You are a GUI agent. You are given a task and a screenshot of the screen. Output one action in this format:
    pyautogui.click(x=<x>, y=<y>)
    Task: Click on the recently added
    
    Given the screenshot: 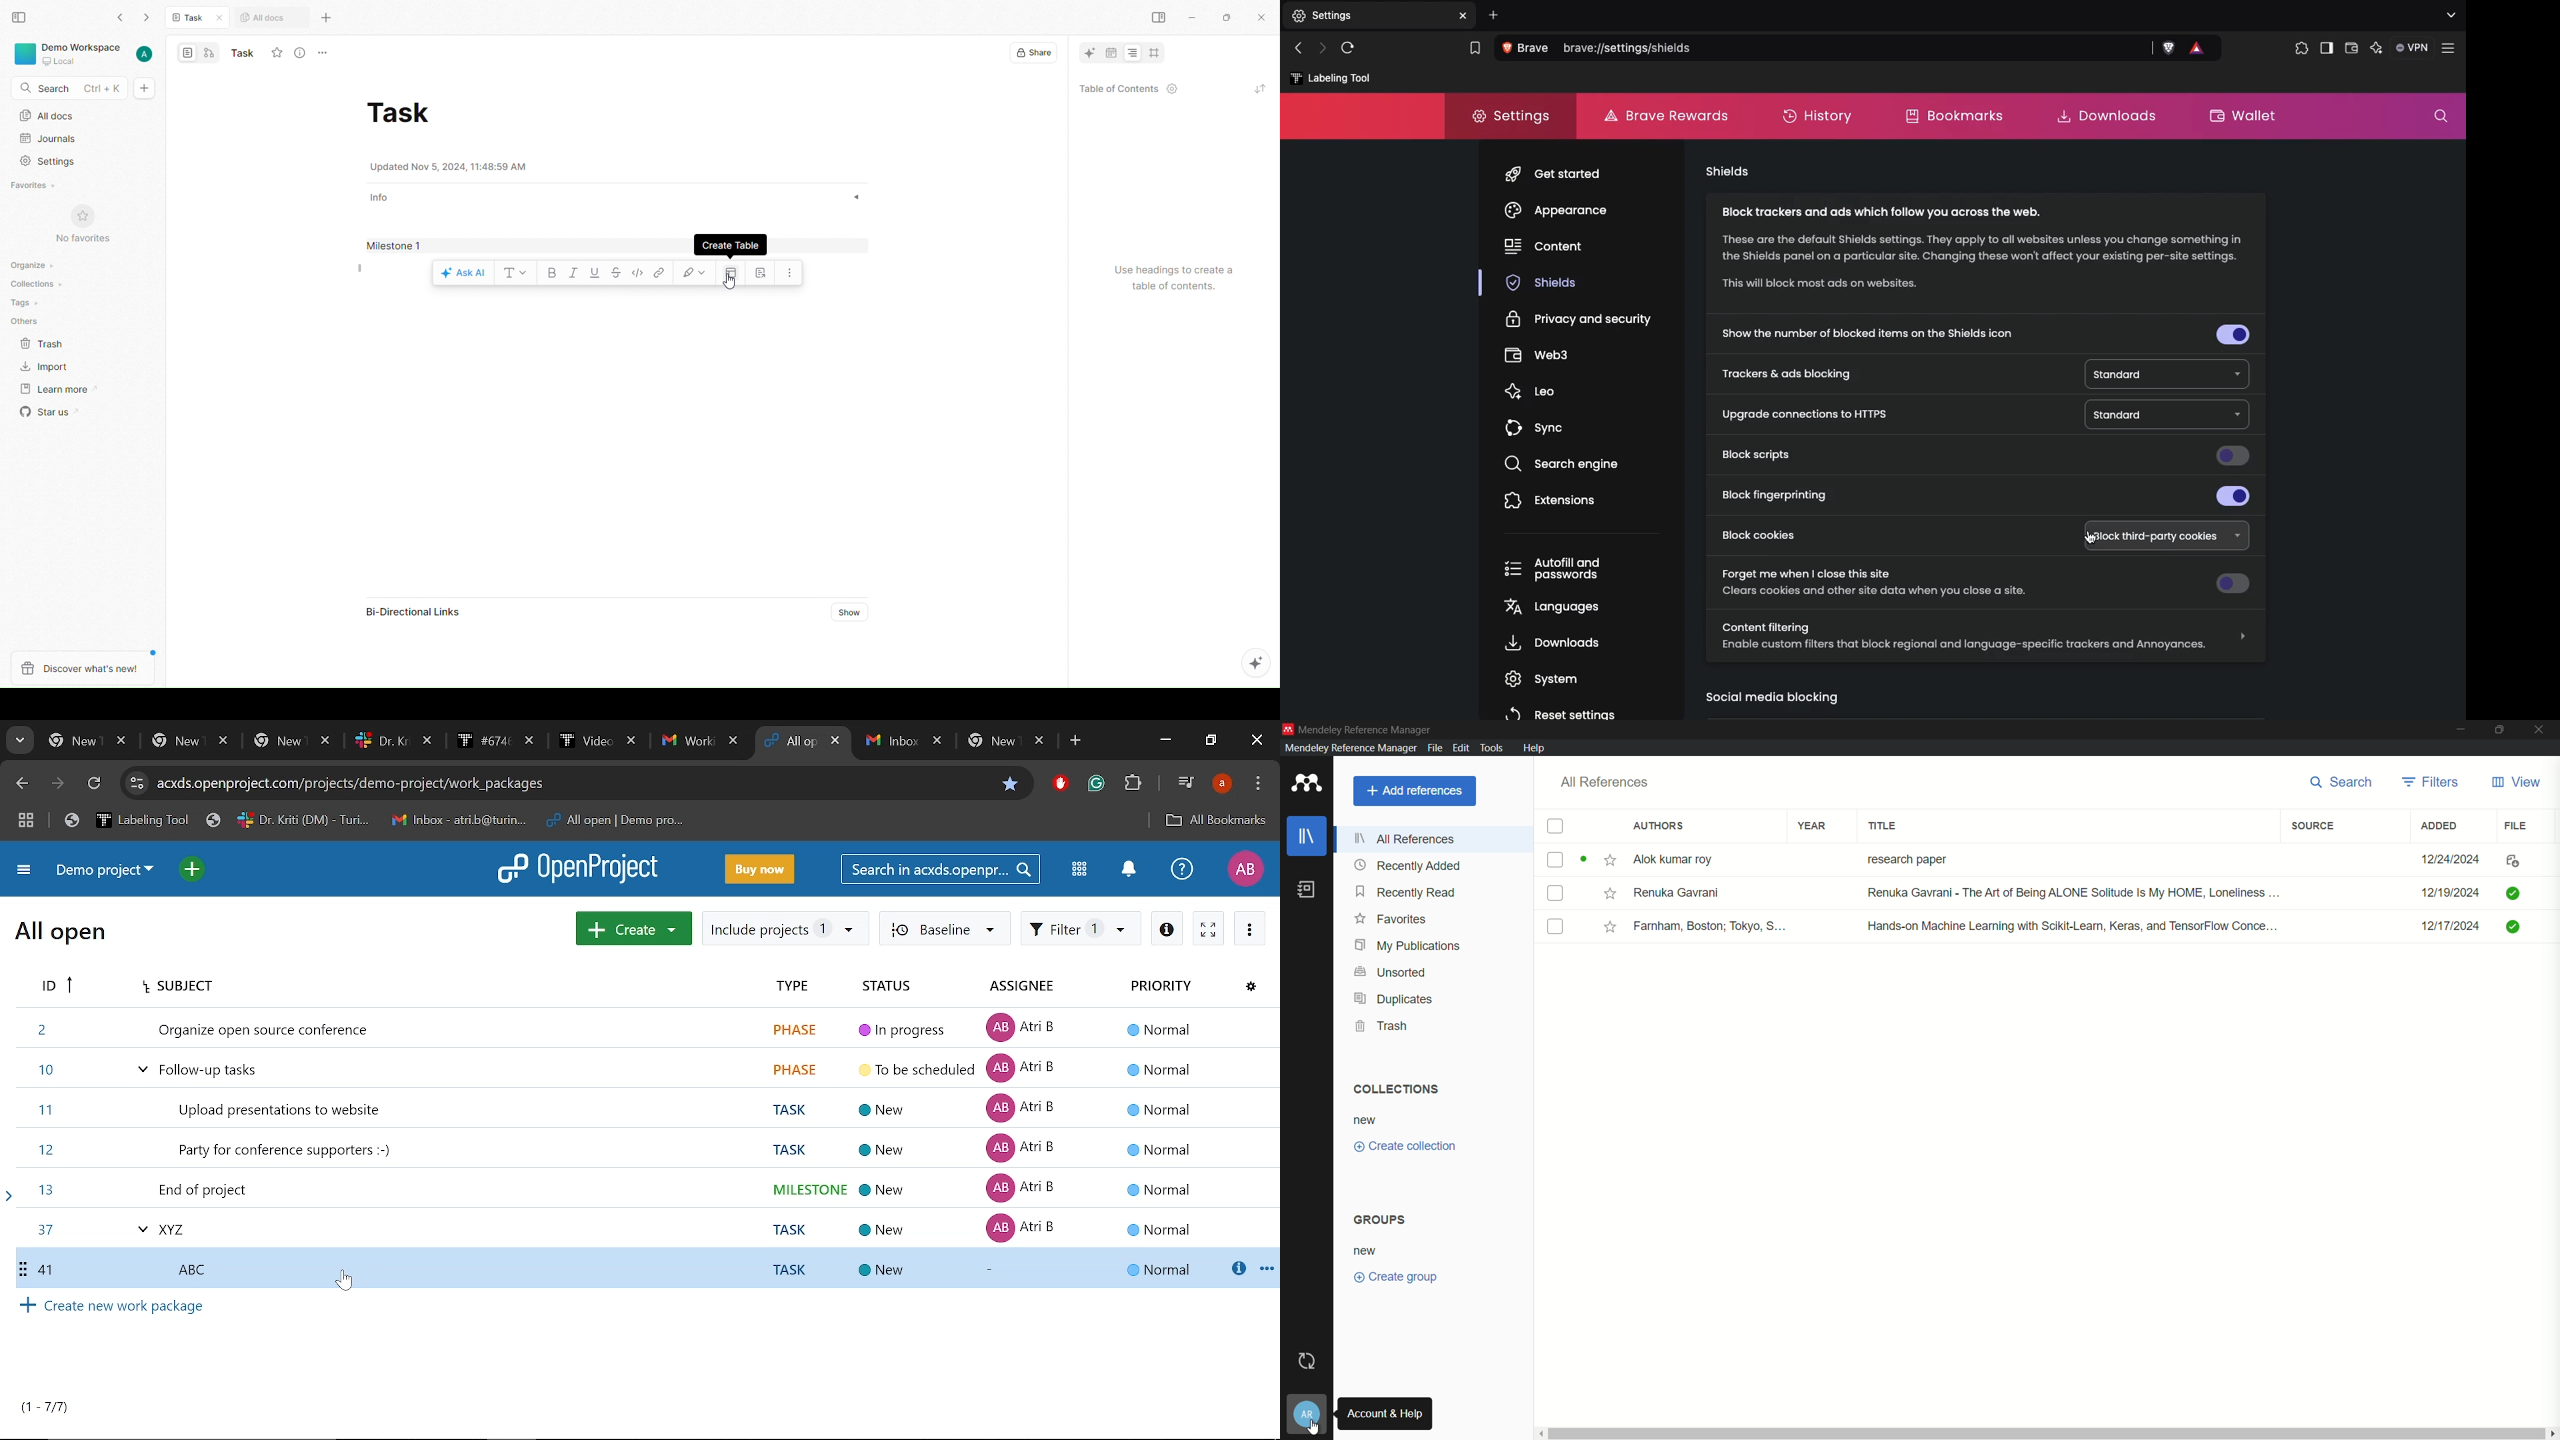 What is the action you would take?
    pyautogui.click(x=1408, y=865)
    